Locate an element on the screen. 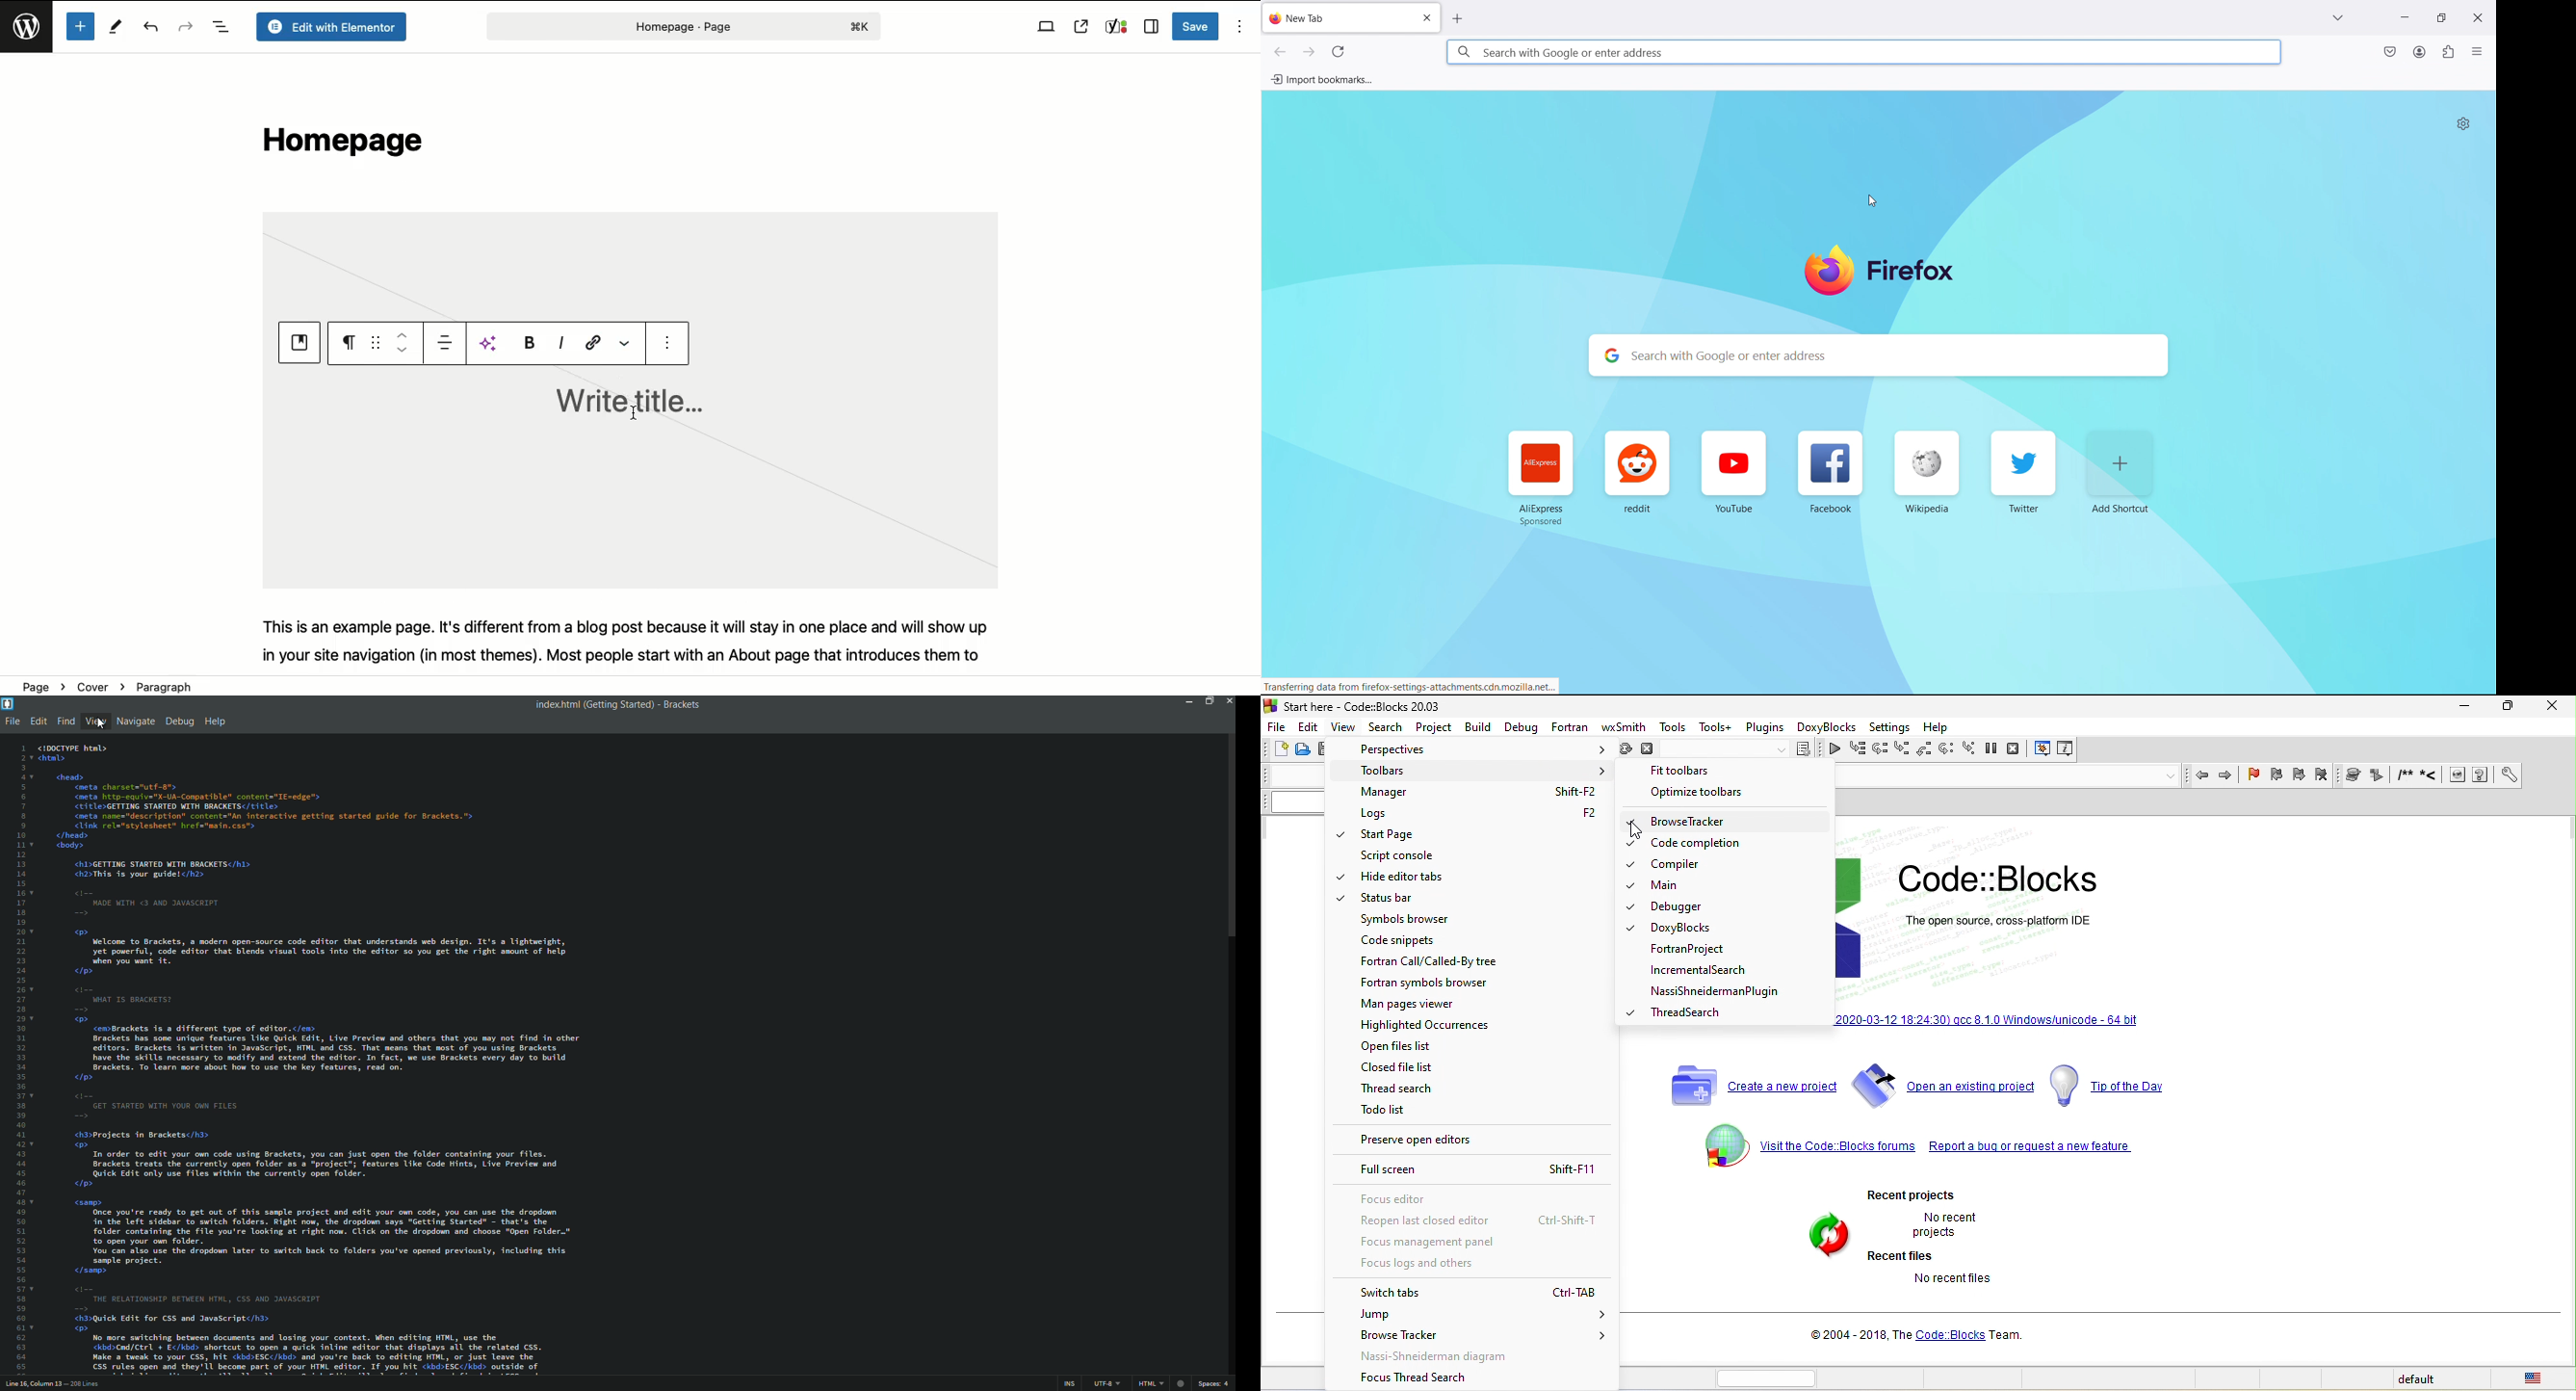 This screenshot has width=2576, height=1400. 2004-2018 the code blocks team is located at coordinates (1912, 1338).